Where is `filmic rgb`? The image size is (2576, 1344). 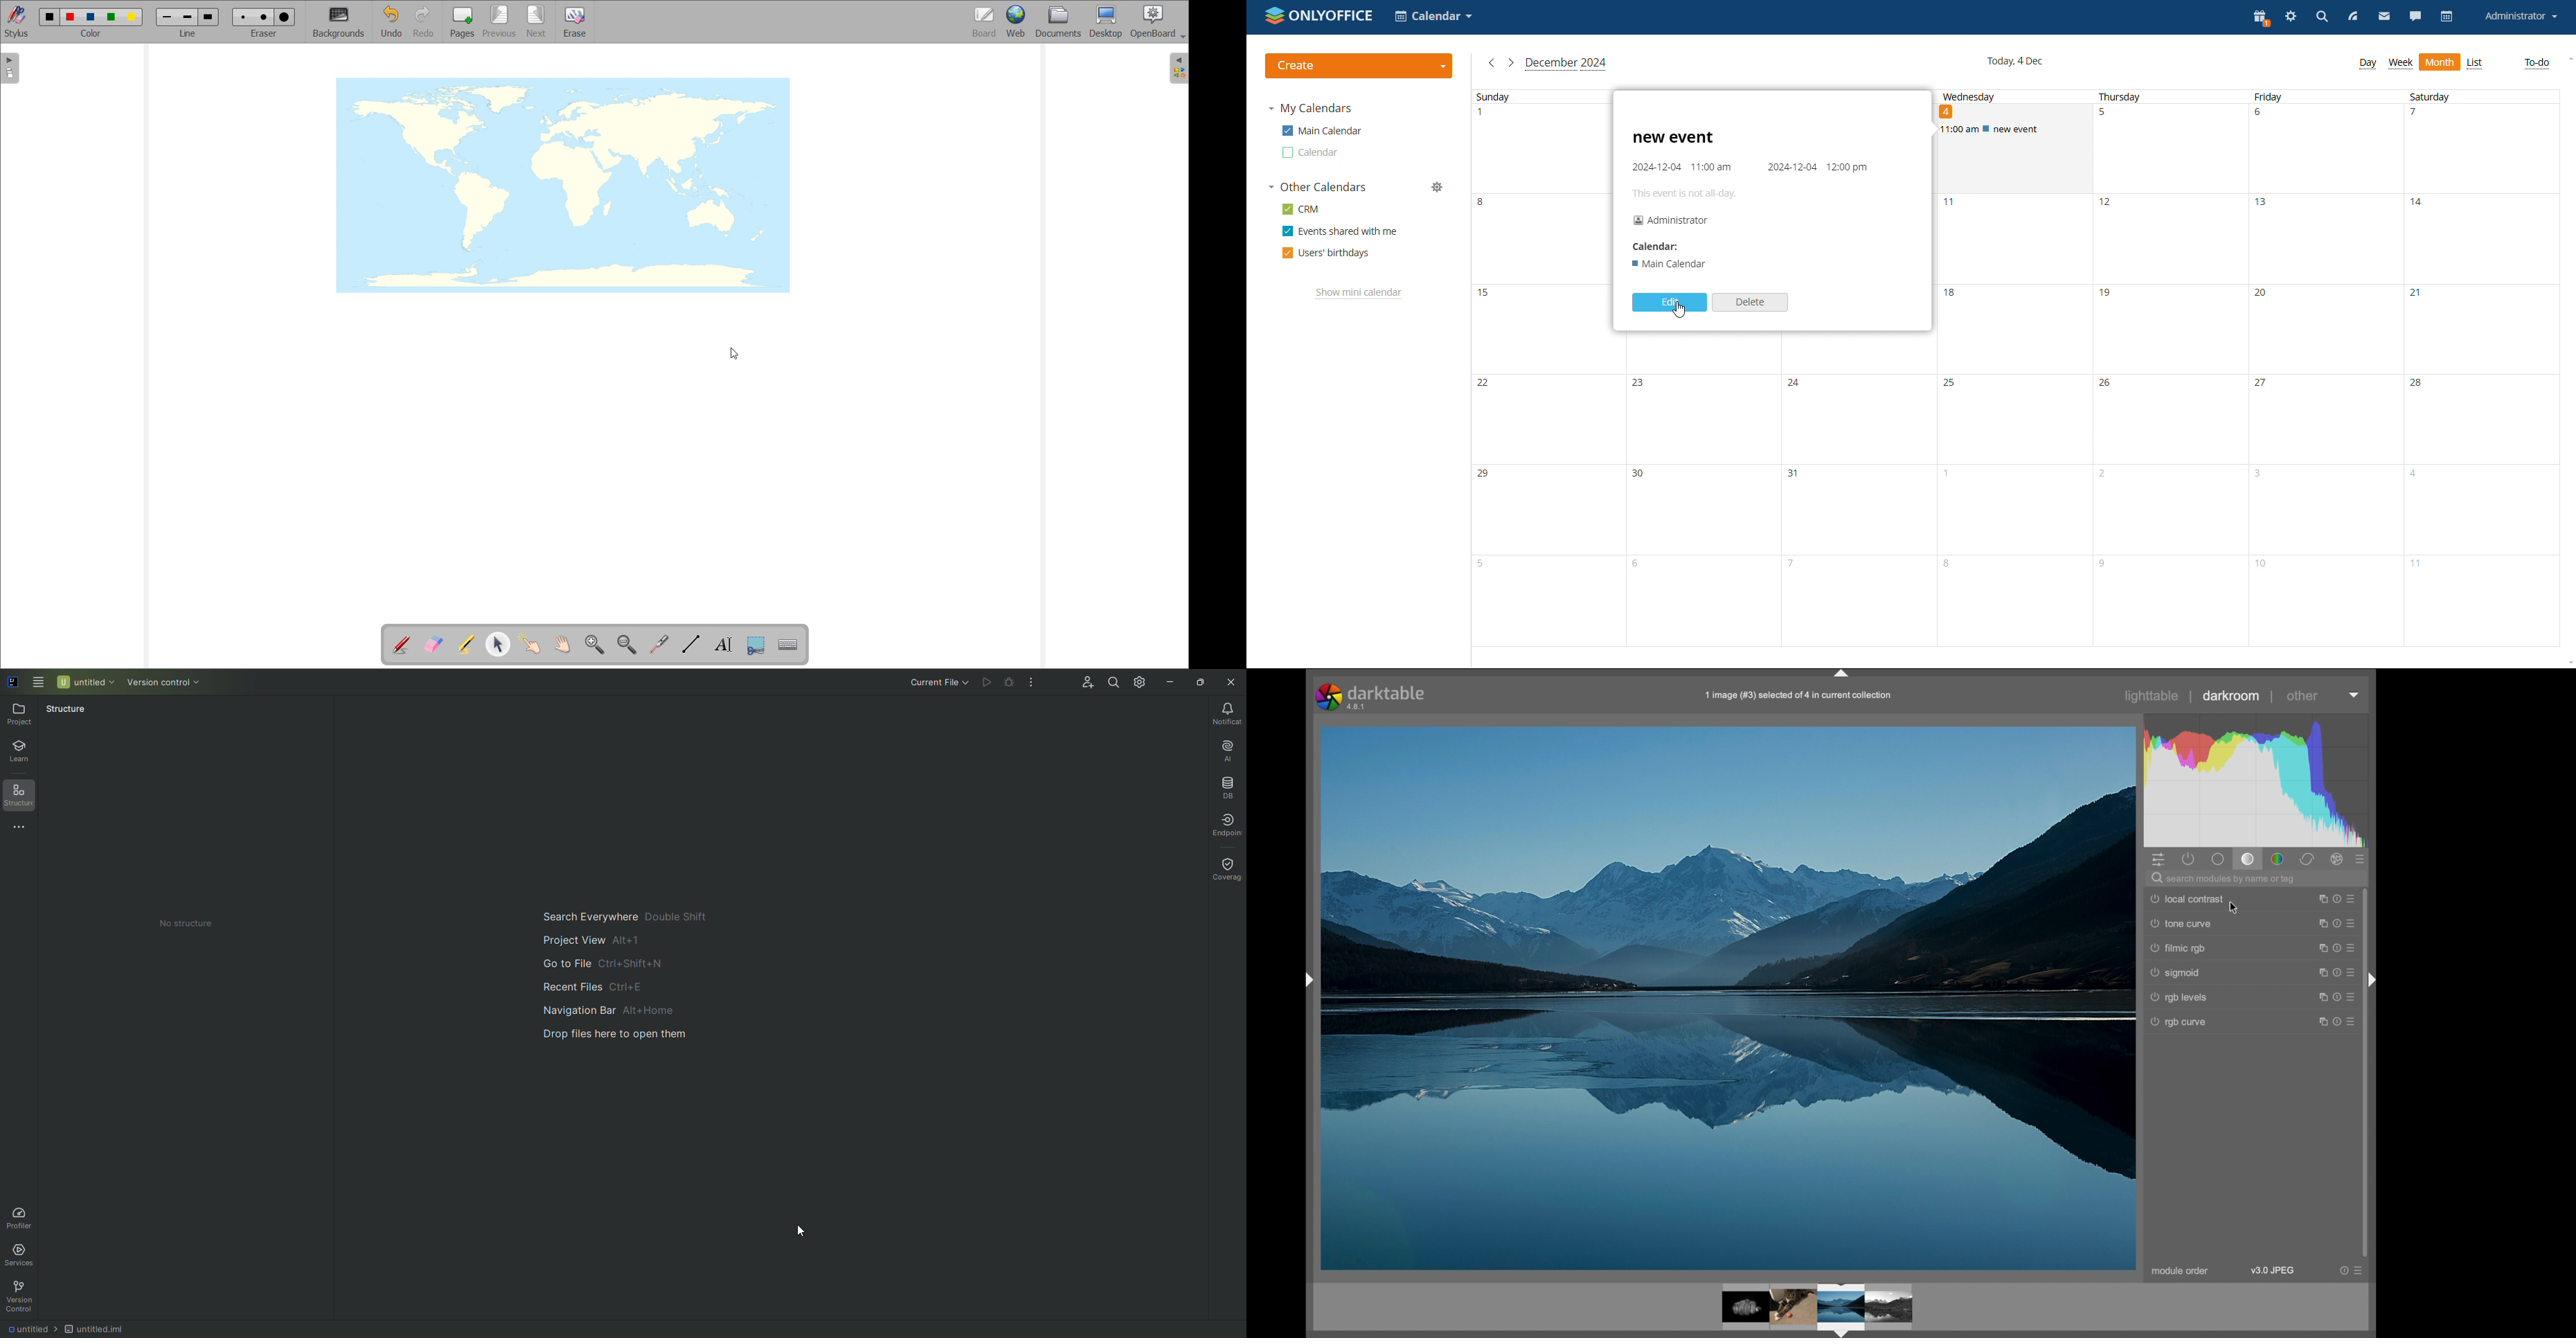
filmic rgb is located at coordinates (2179, 948).